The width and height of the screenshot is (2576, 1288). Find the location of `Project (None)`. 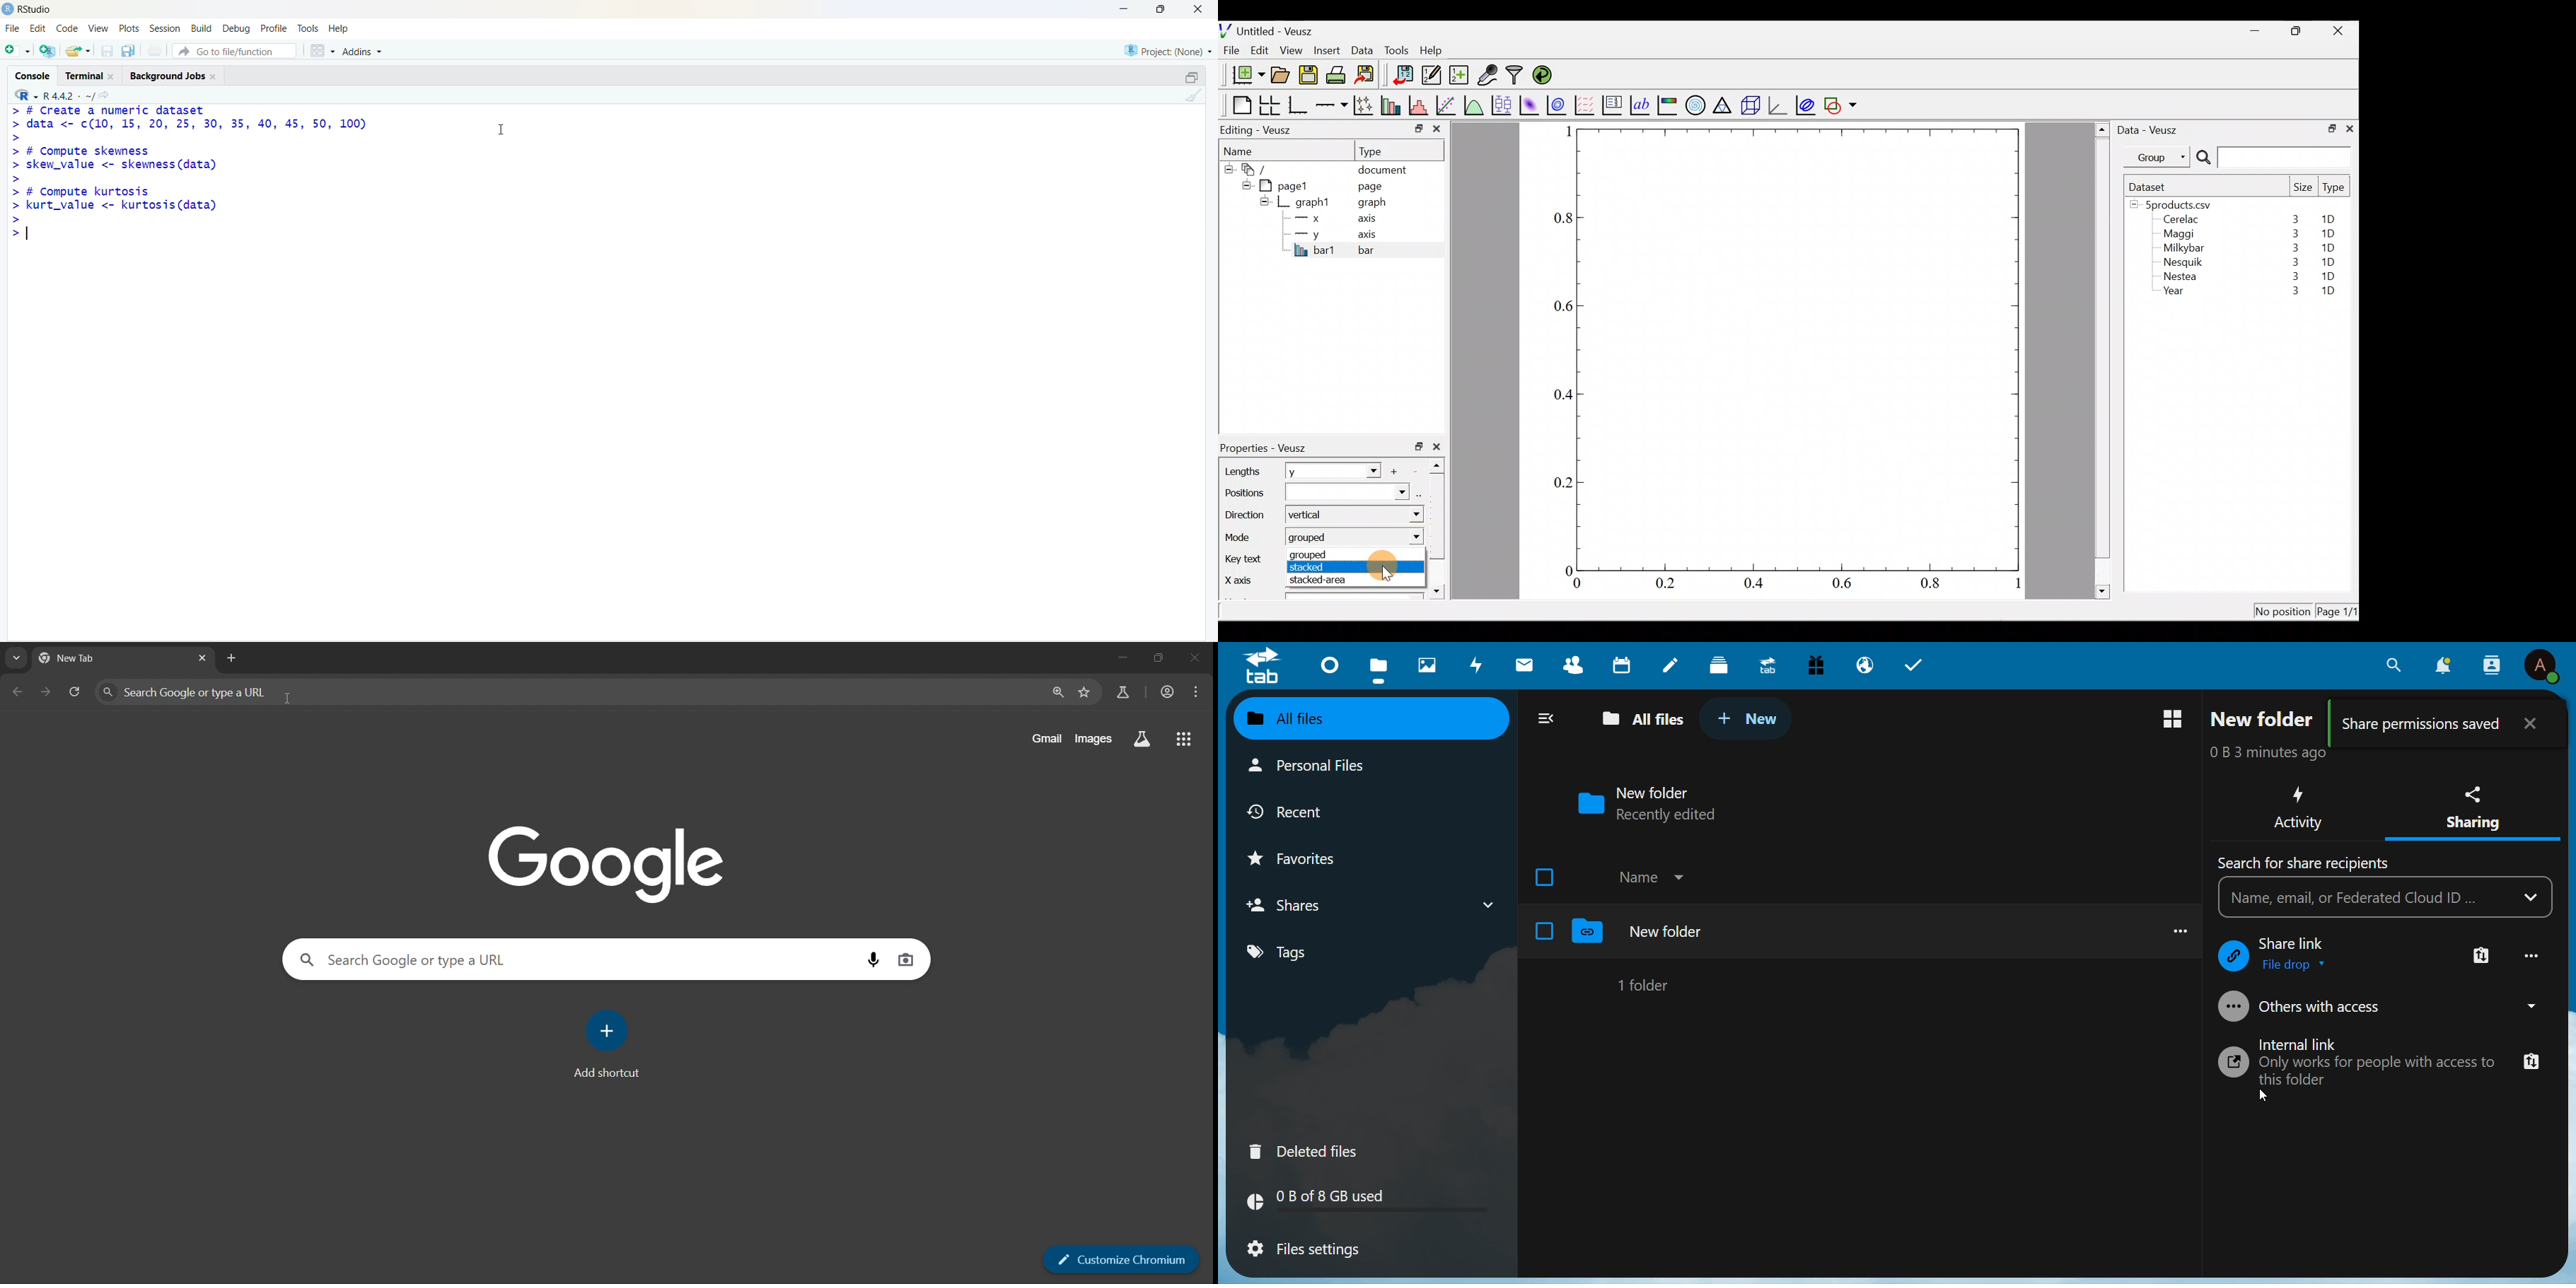

Project (None) is located at coordinates (1168, 52).